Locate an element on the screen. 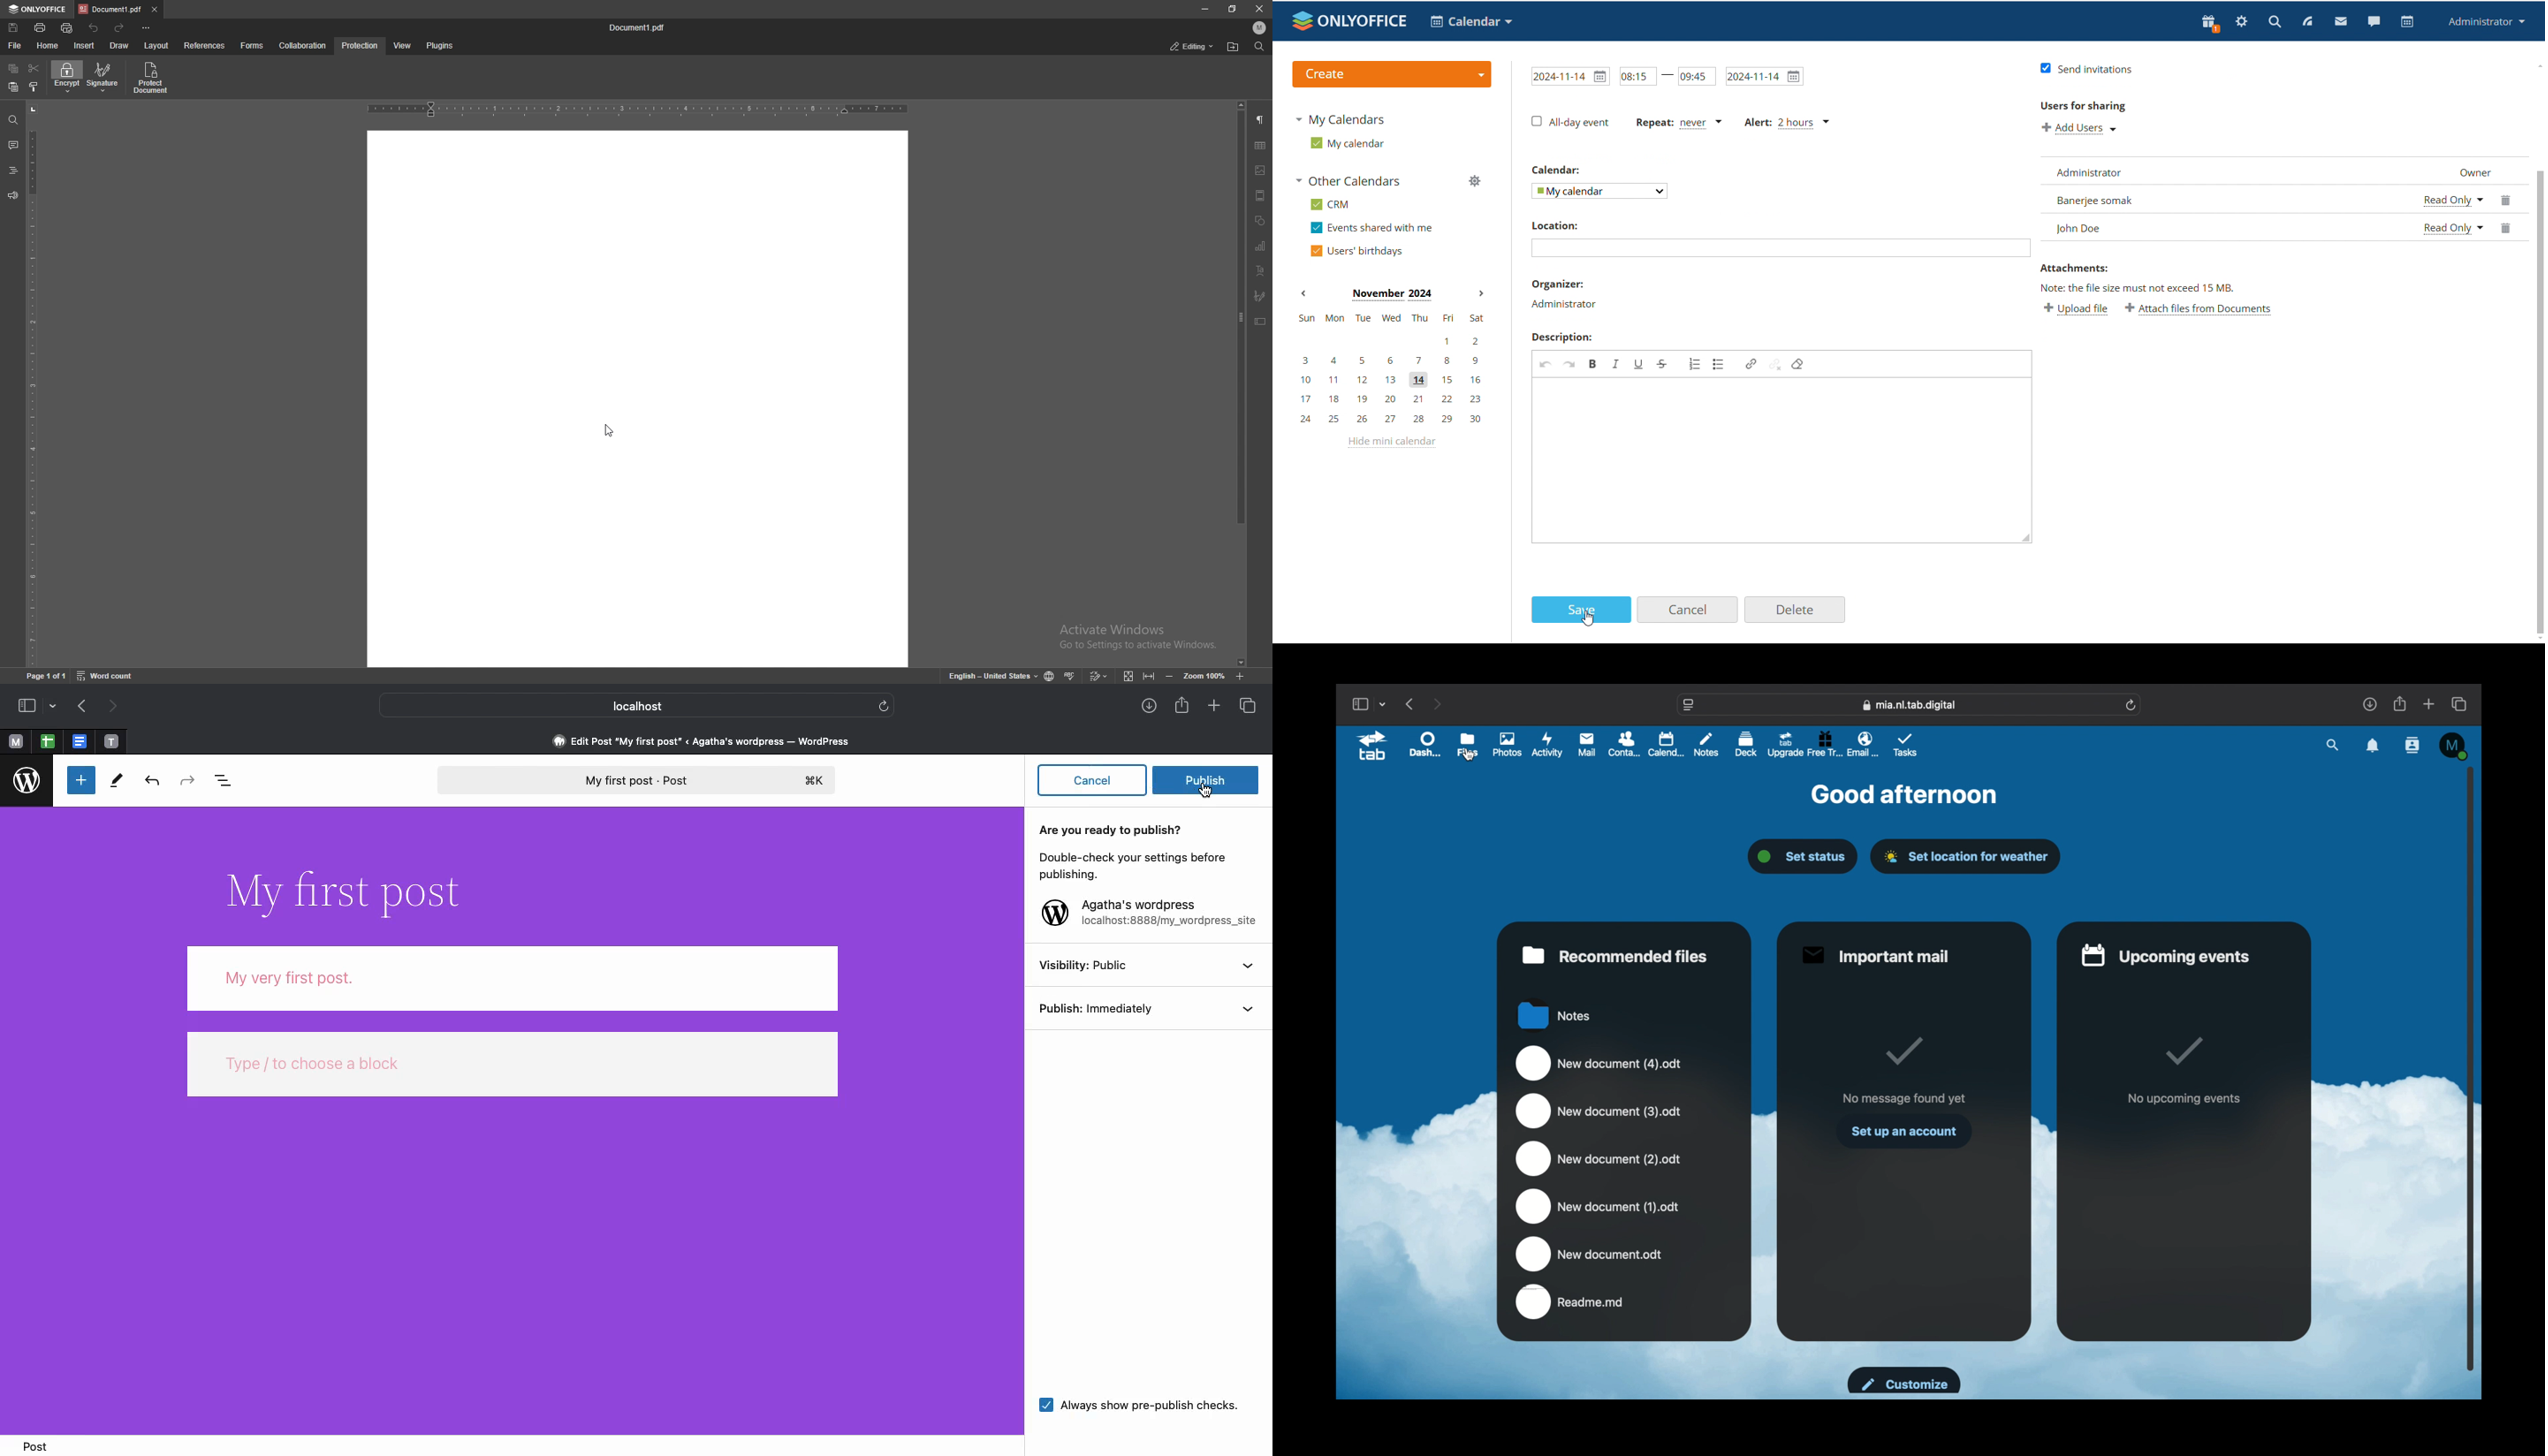 The width and height of the screenshot is (2548, 1456). profile is located at coordinates (2484, 22).